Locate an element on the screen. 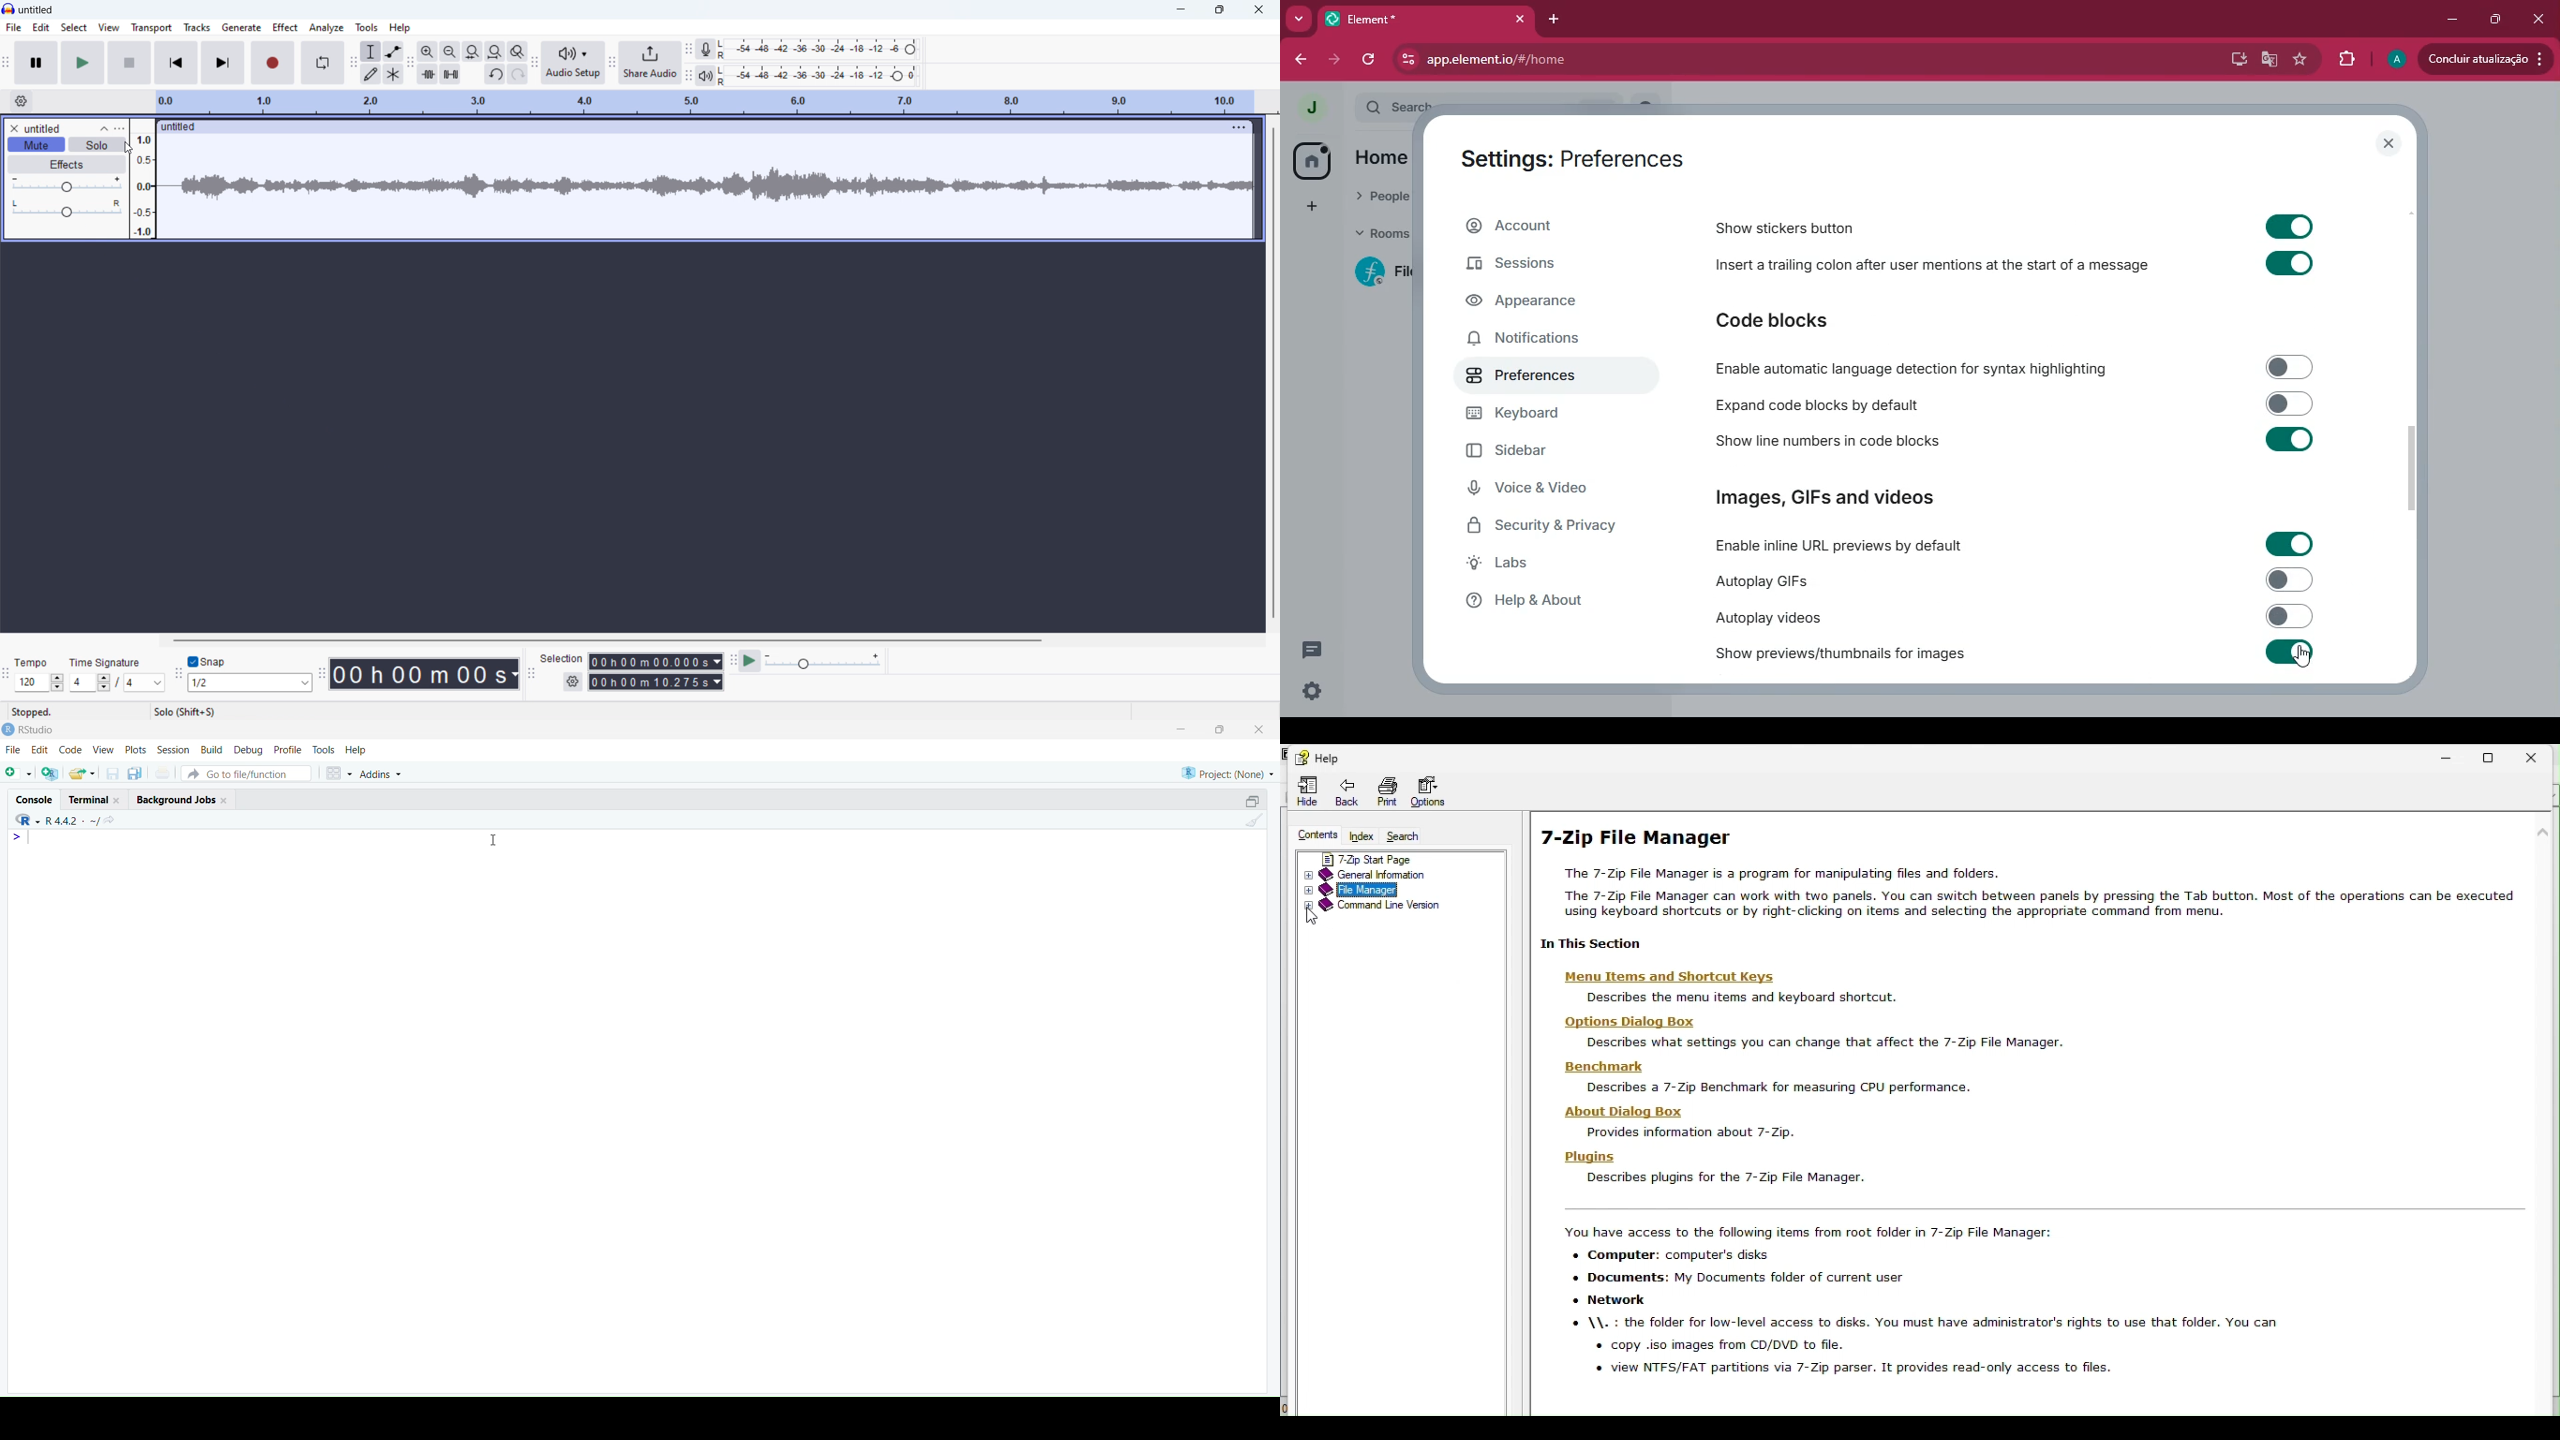 The height and width of the screenshot is (1456, 2576). start time is located at coordinates (656, 661).